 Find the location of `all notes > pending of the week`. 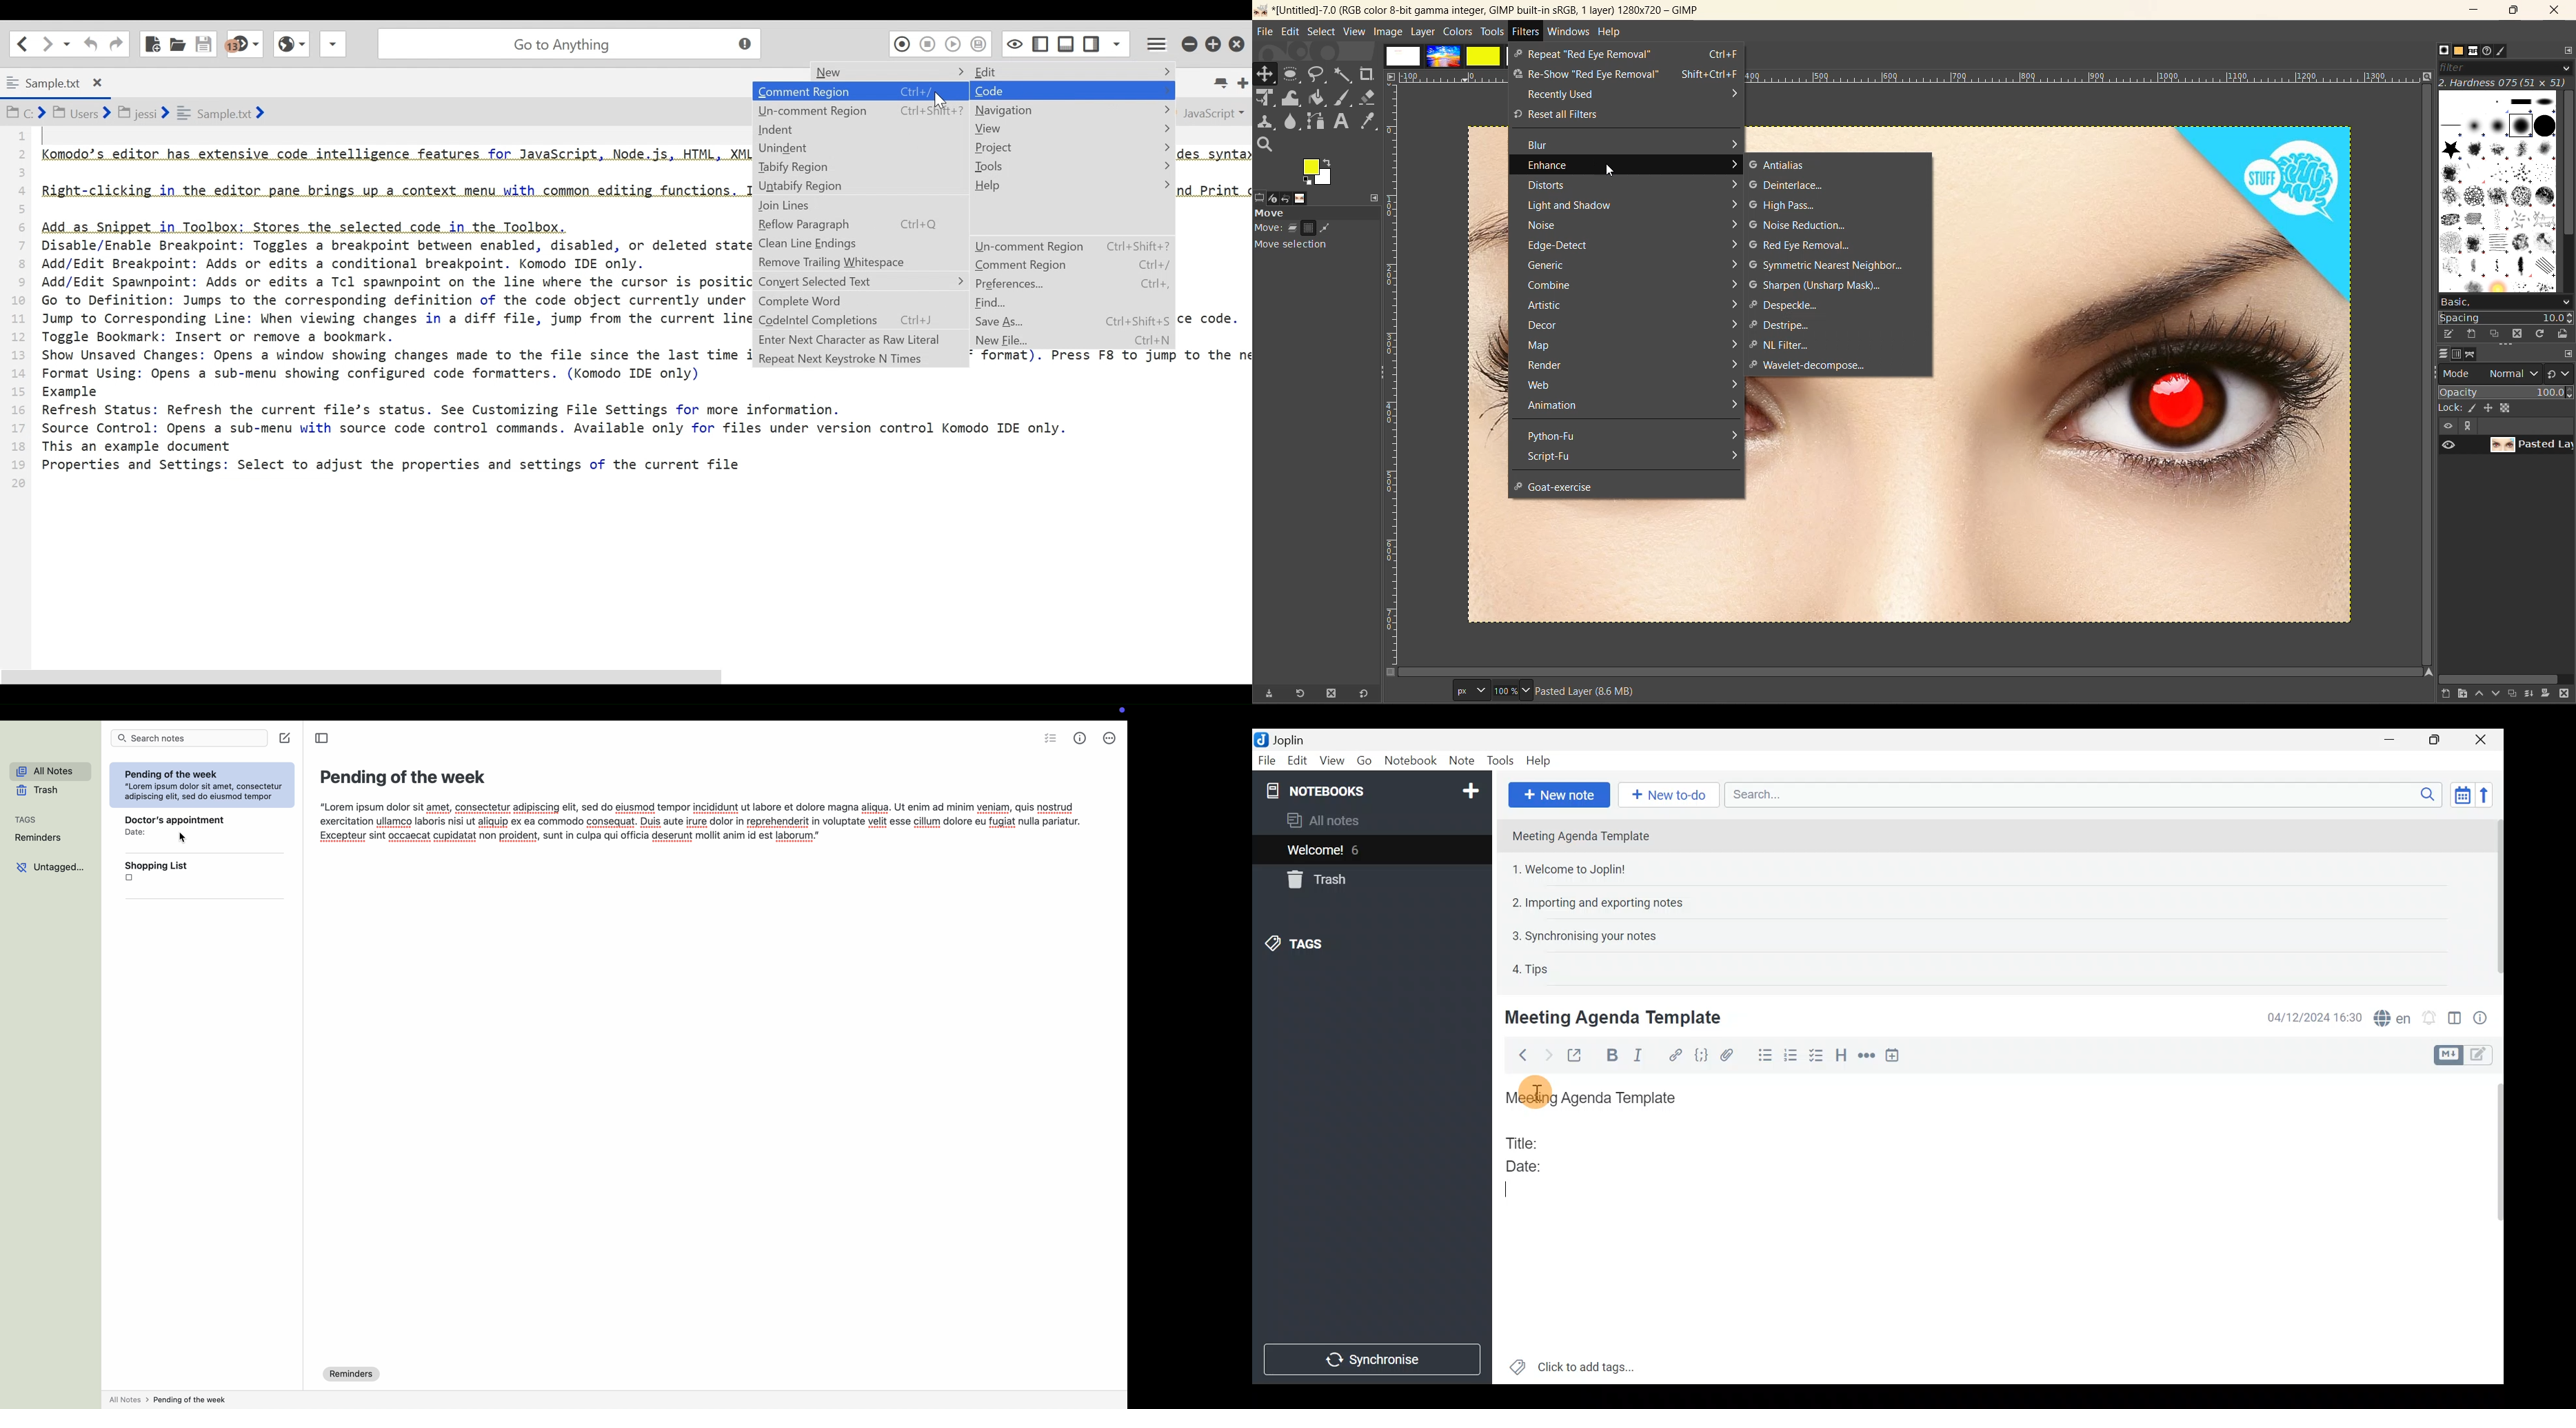

all notes > pending of the week is located at coordinates (168, 1400).